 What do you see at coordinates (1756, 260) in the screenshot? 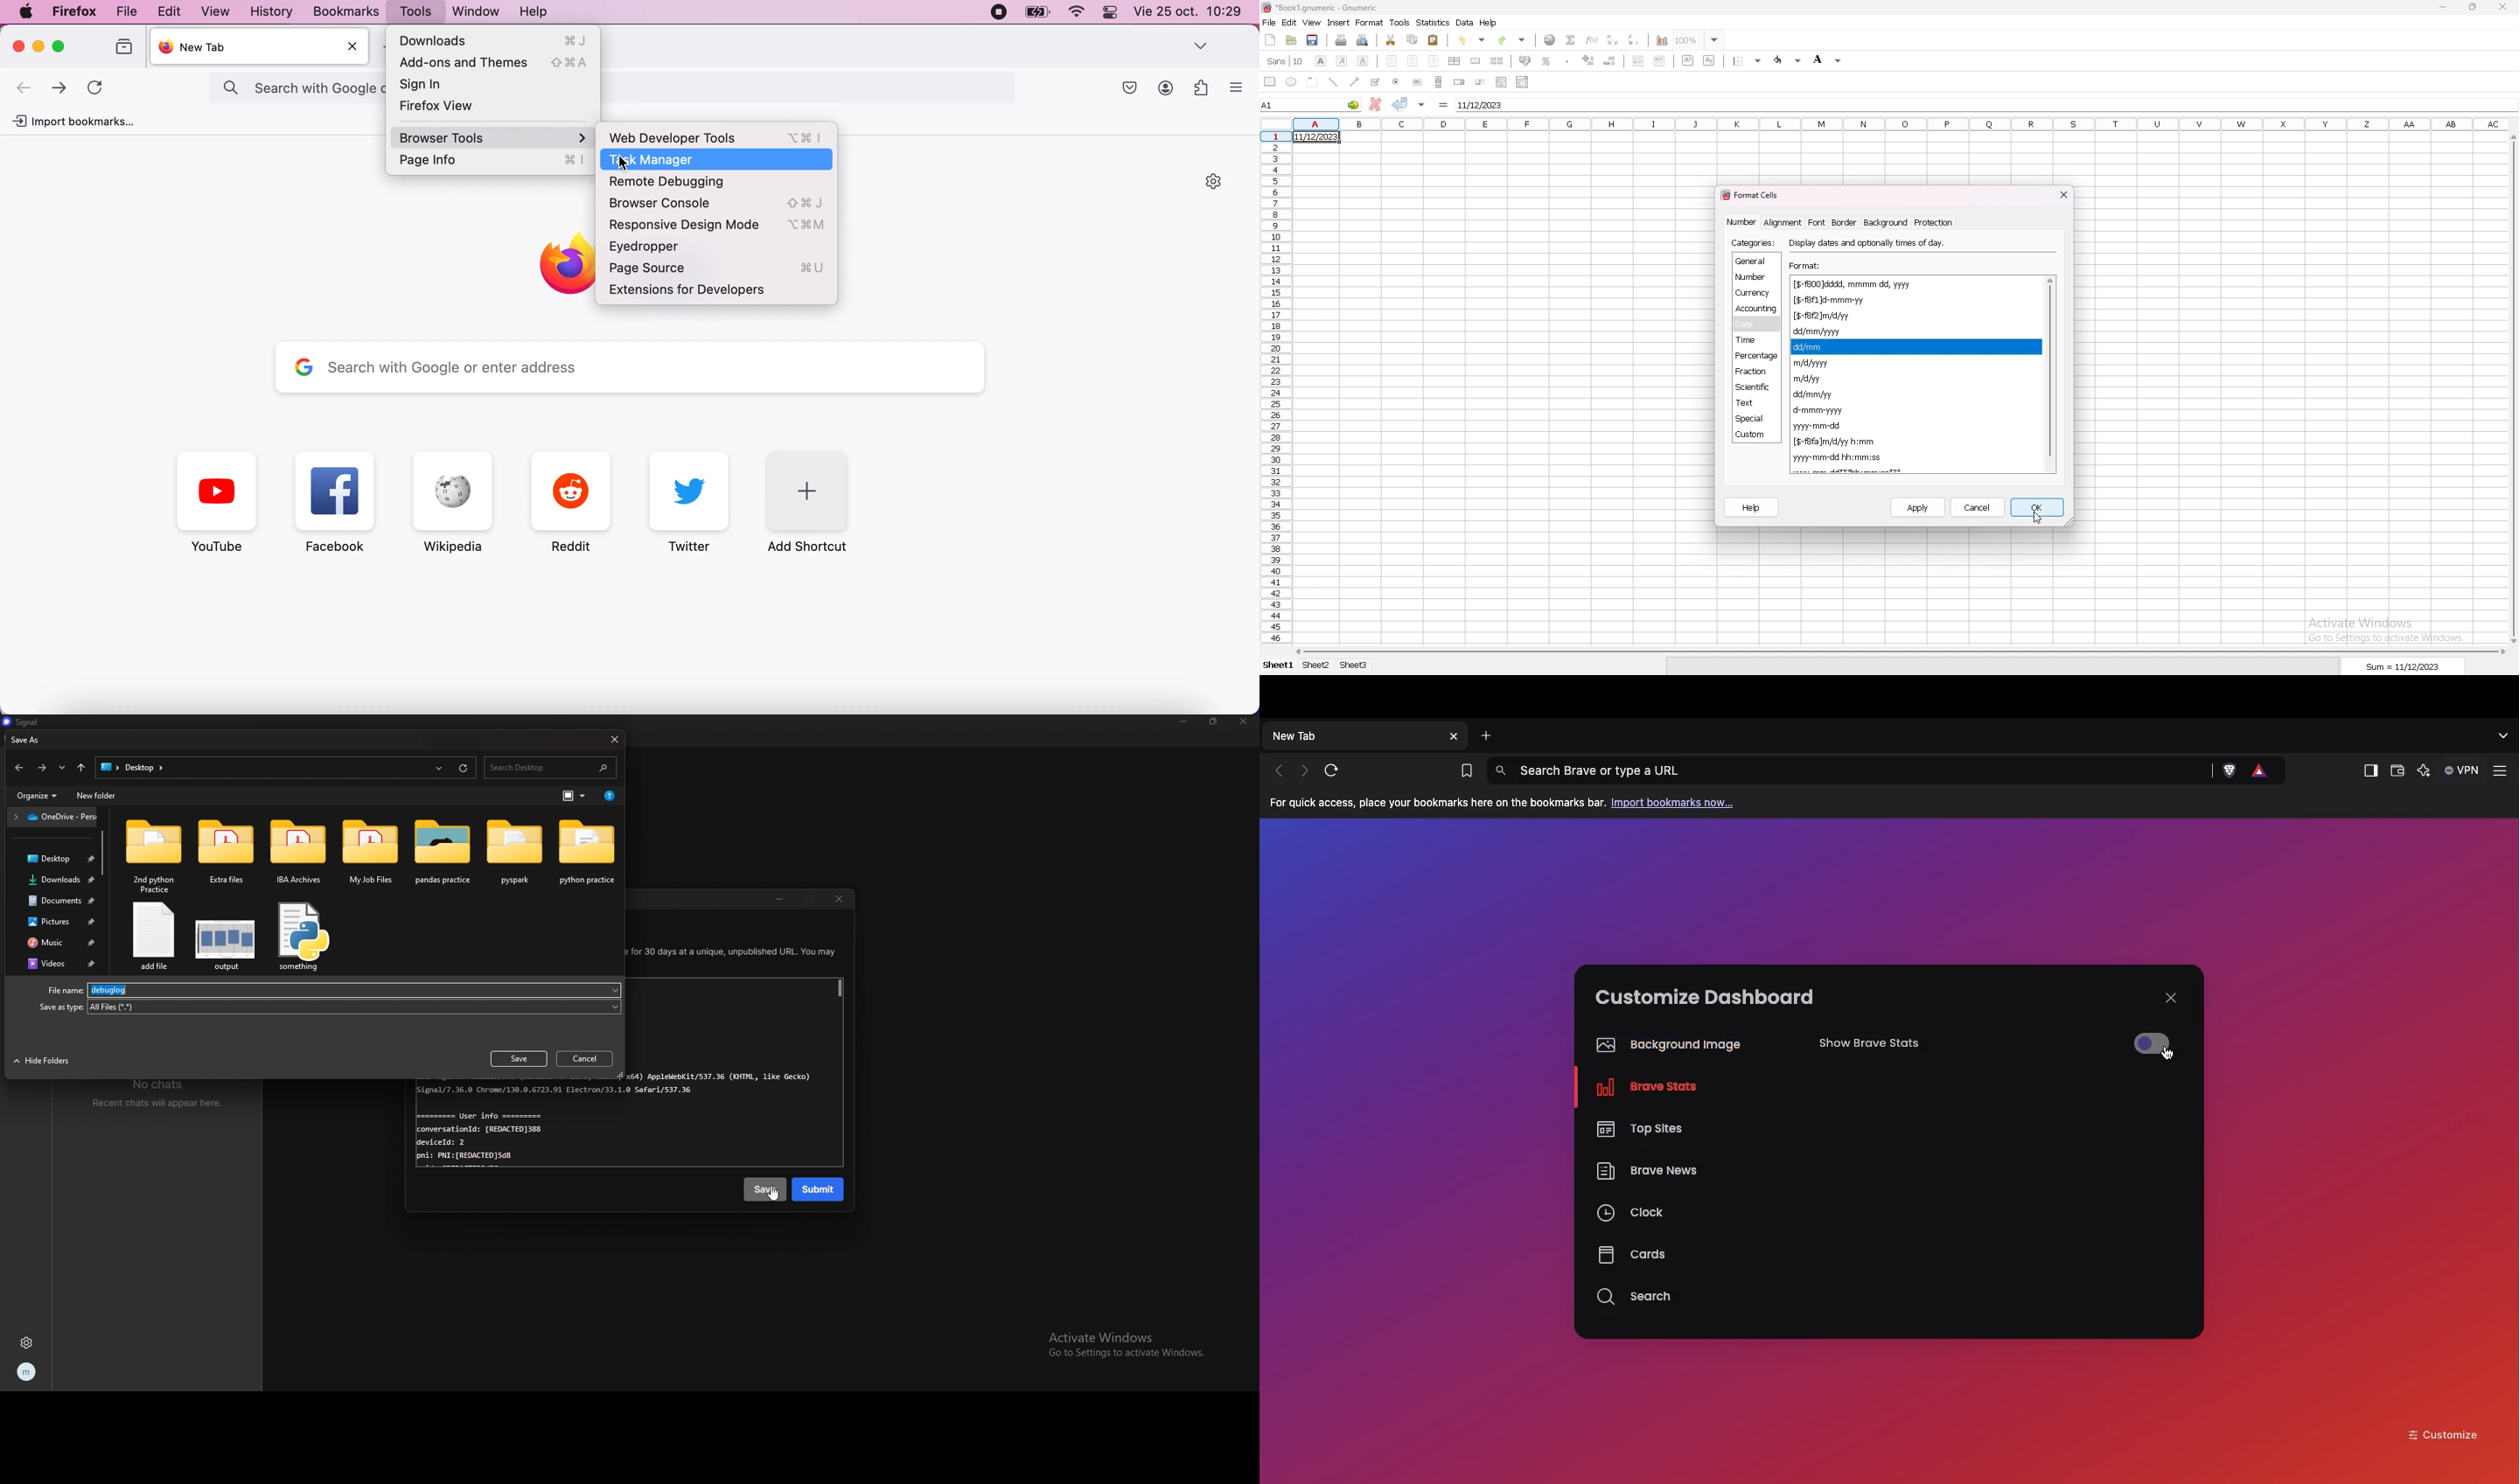
I see `general` at bounding box center [1756, 260].